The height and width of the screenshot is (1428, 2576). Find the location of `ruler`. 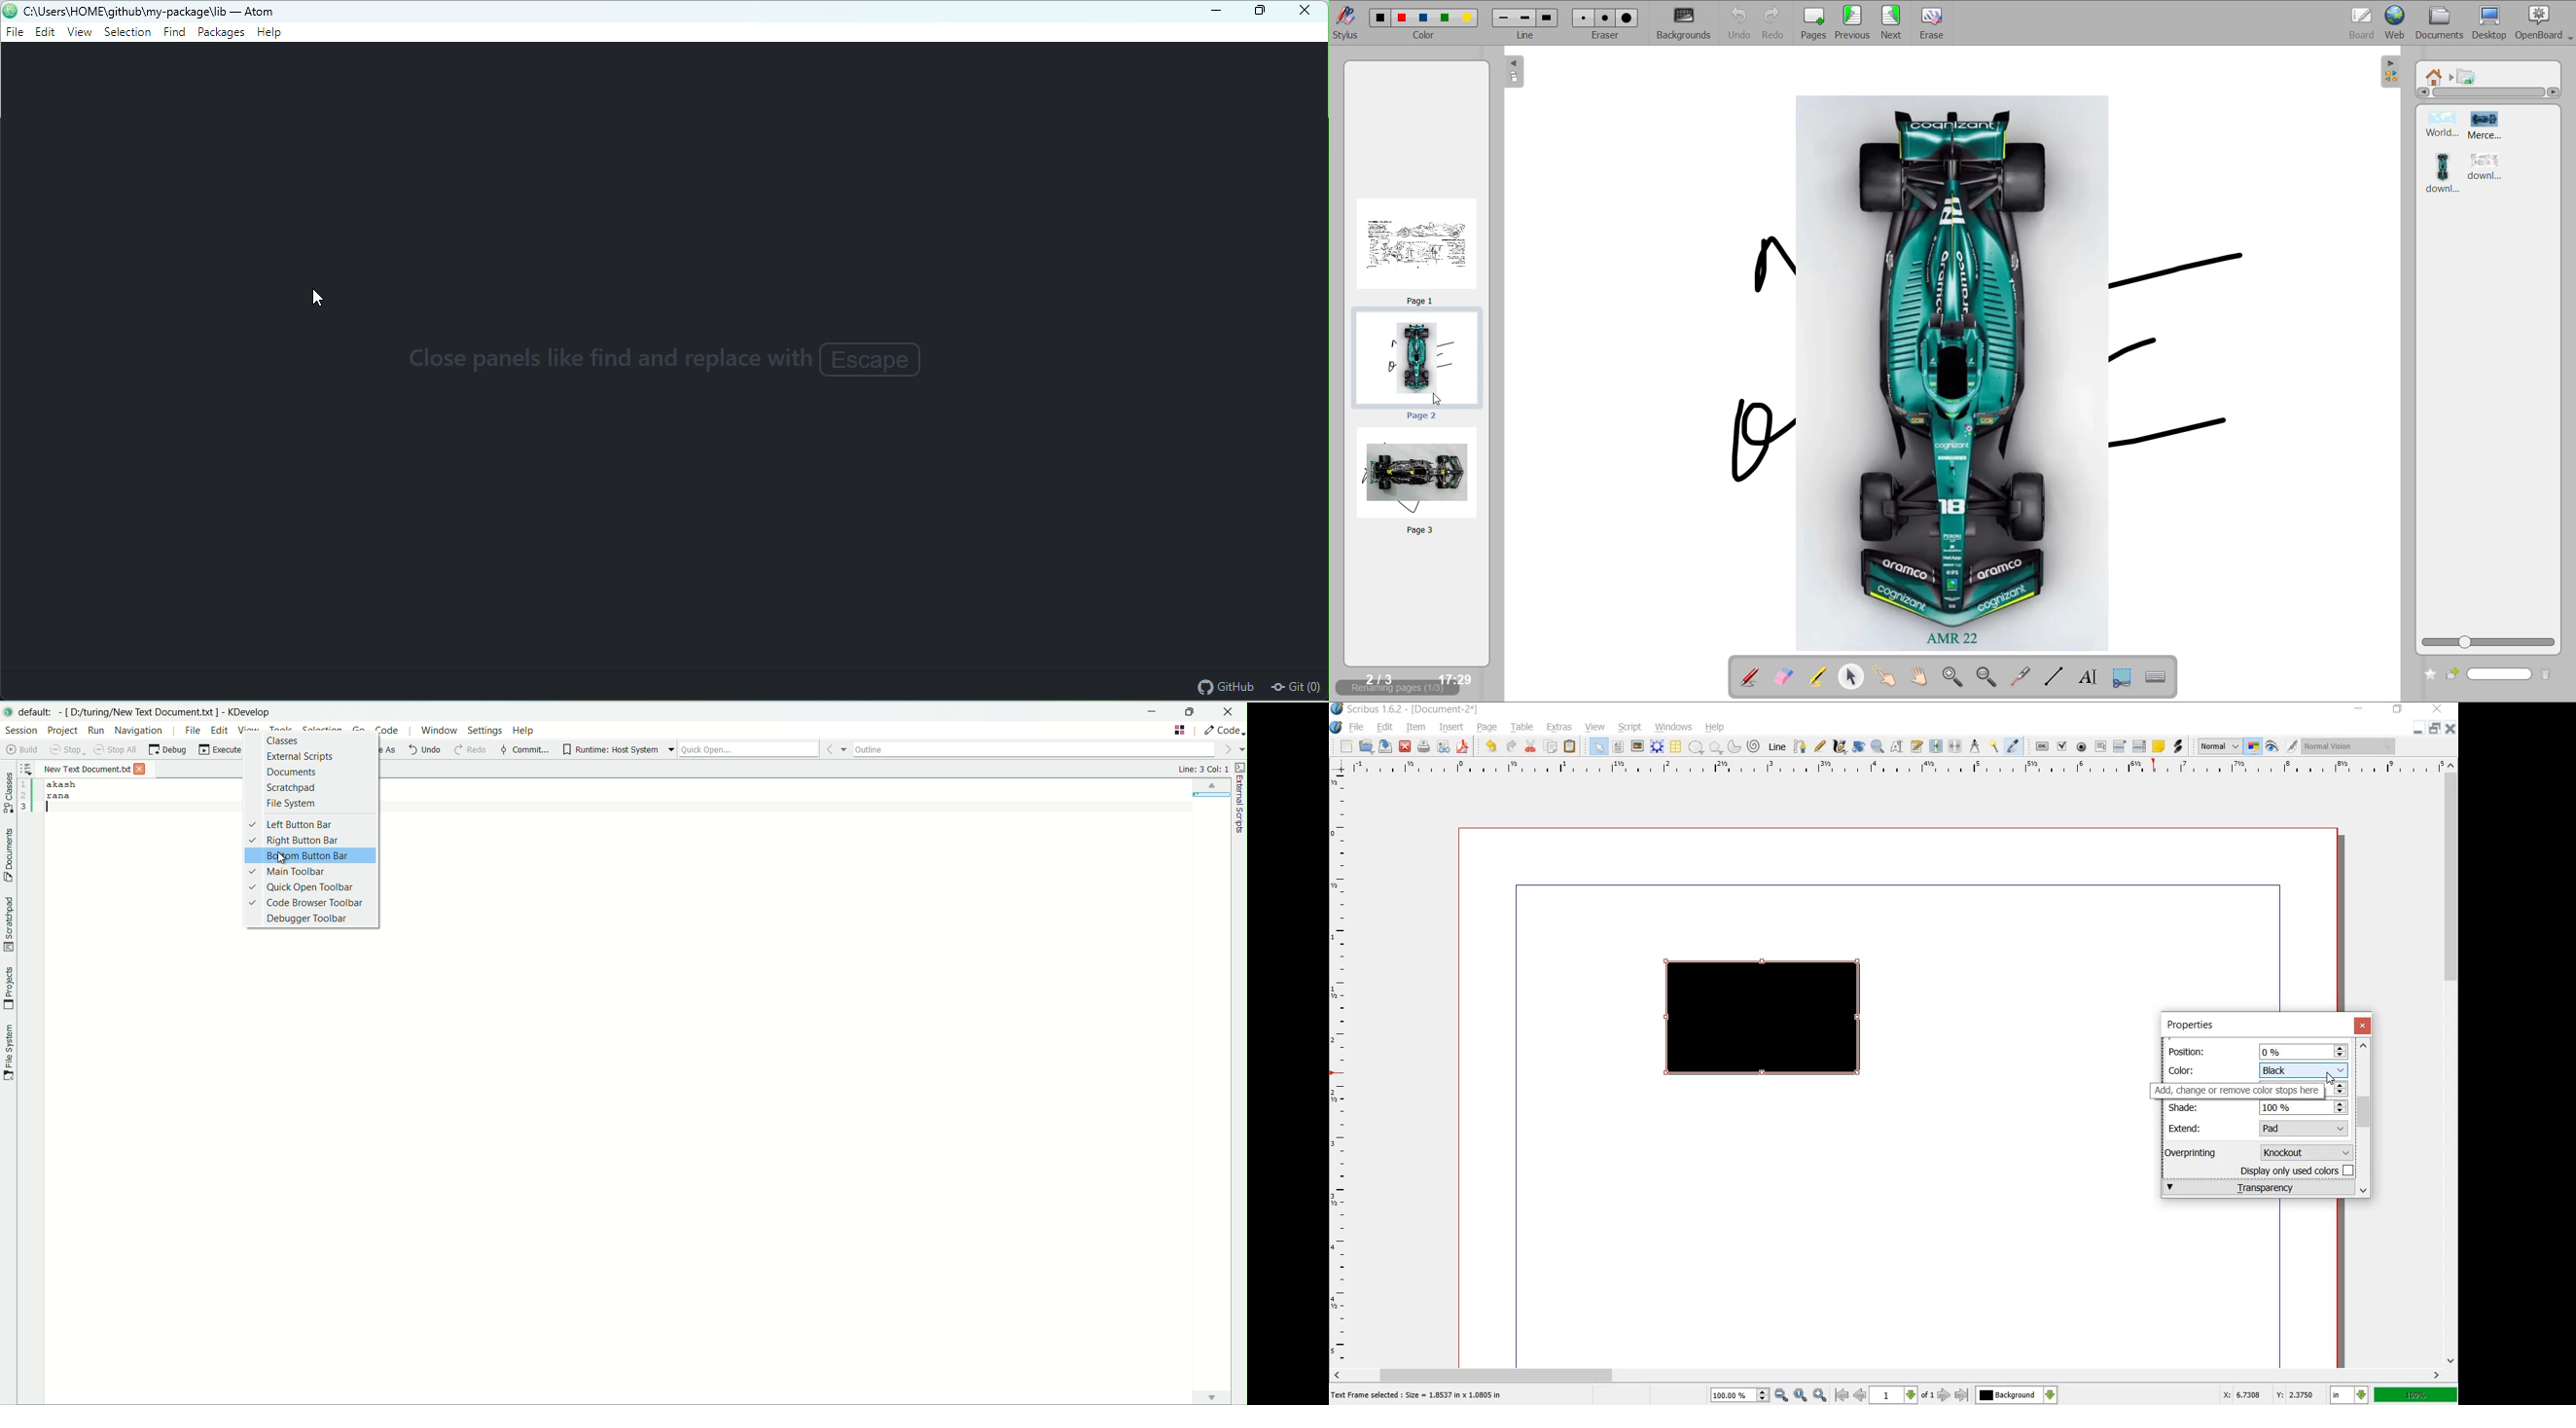

ruler is located at coordinates (1892, 768).